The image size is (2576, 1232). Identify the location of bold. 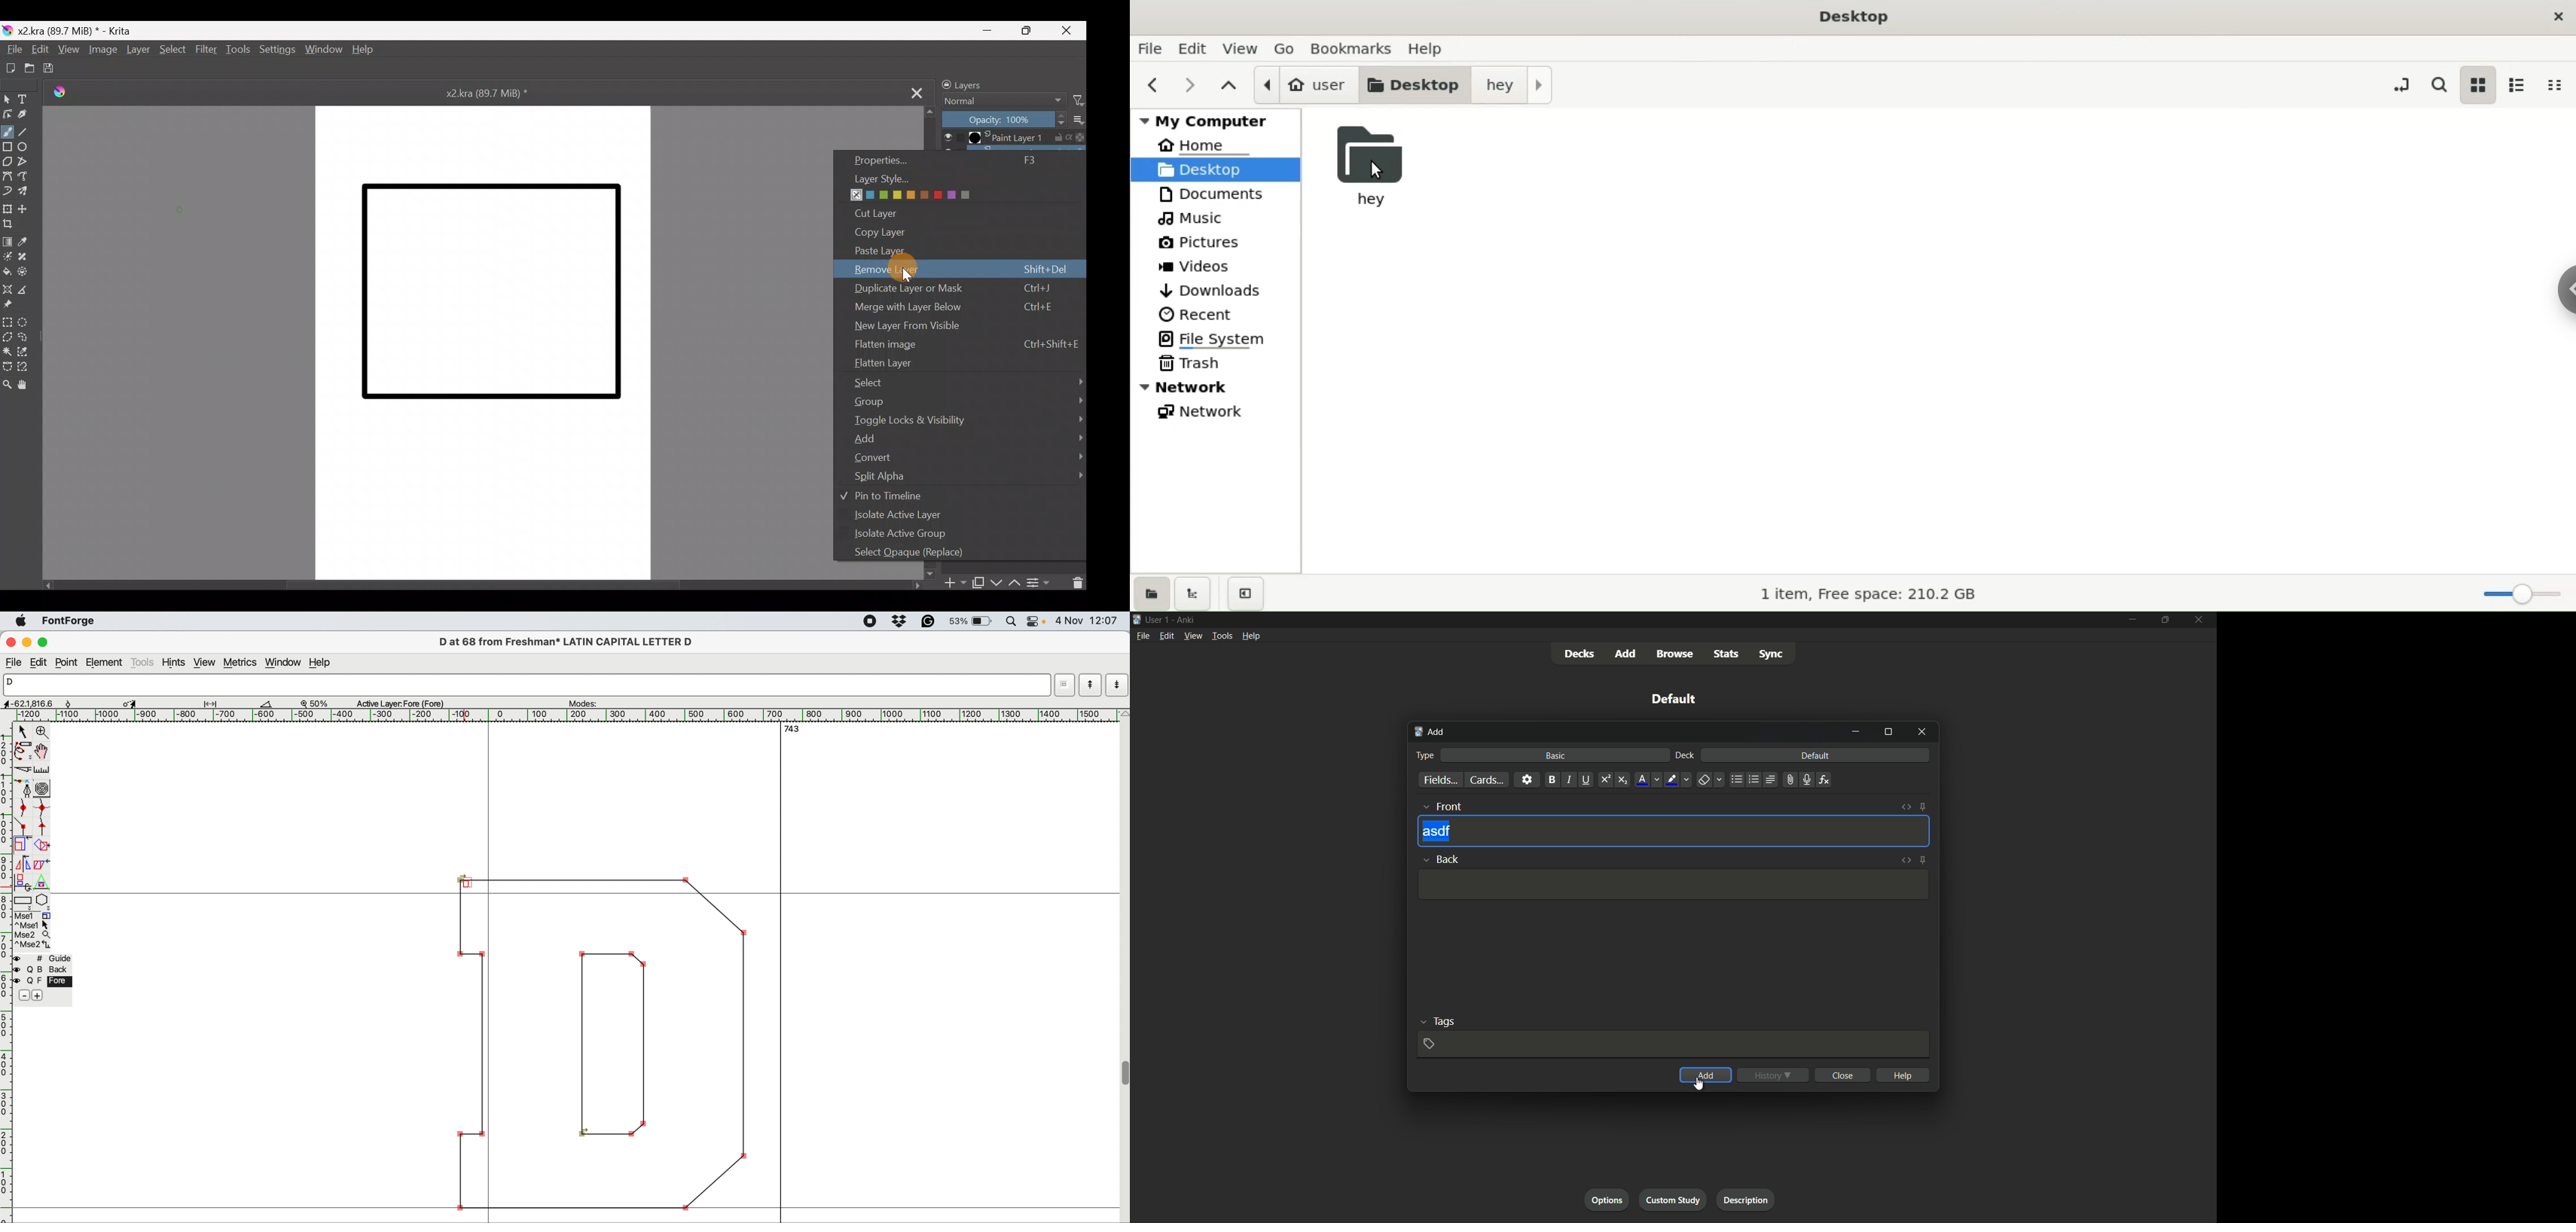
(1551, 780).